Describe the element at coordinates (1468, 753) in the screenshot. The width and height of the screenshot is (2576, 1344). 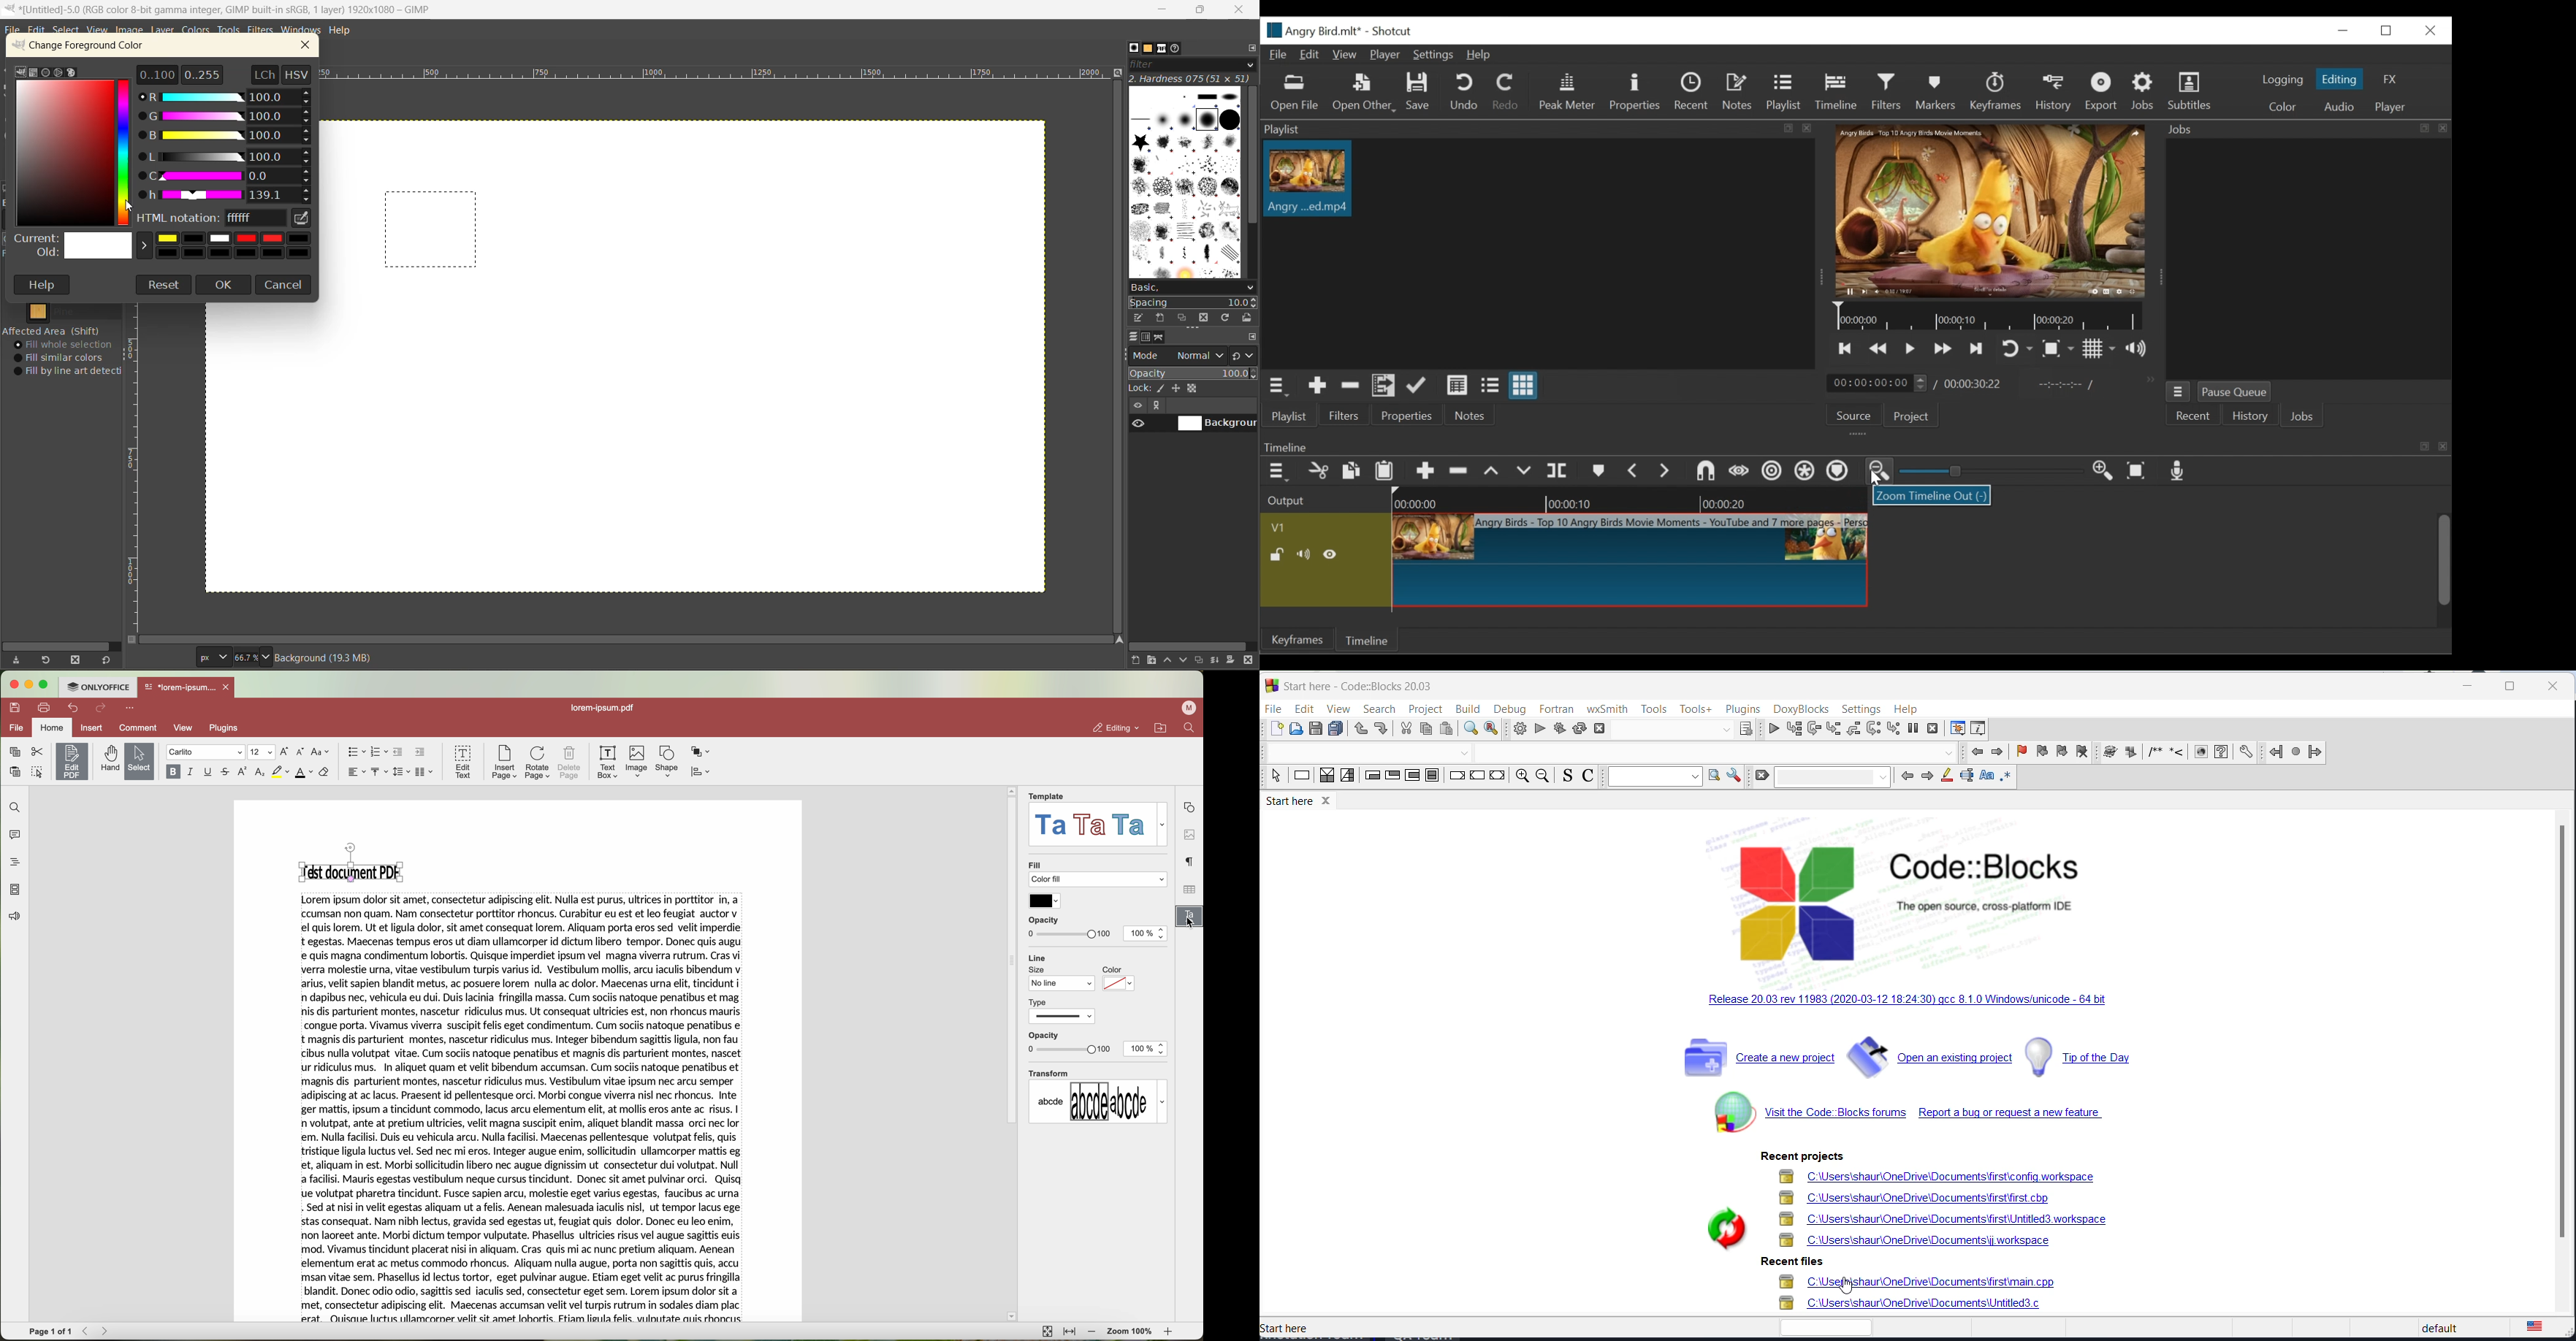
I see `dropdown` at that location.